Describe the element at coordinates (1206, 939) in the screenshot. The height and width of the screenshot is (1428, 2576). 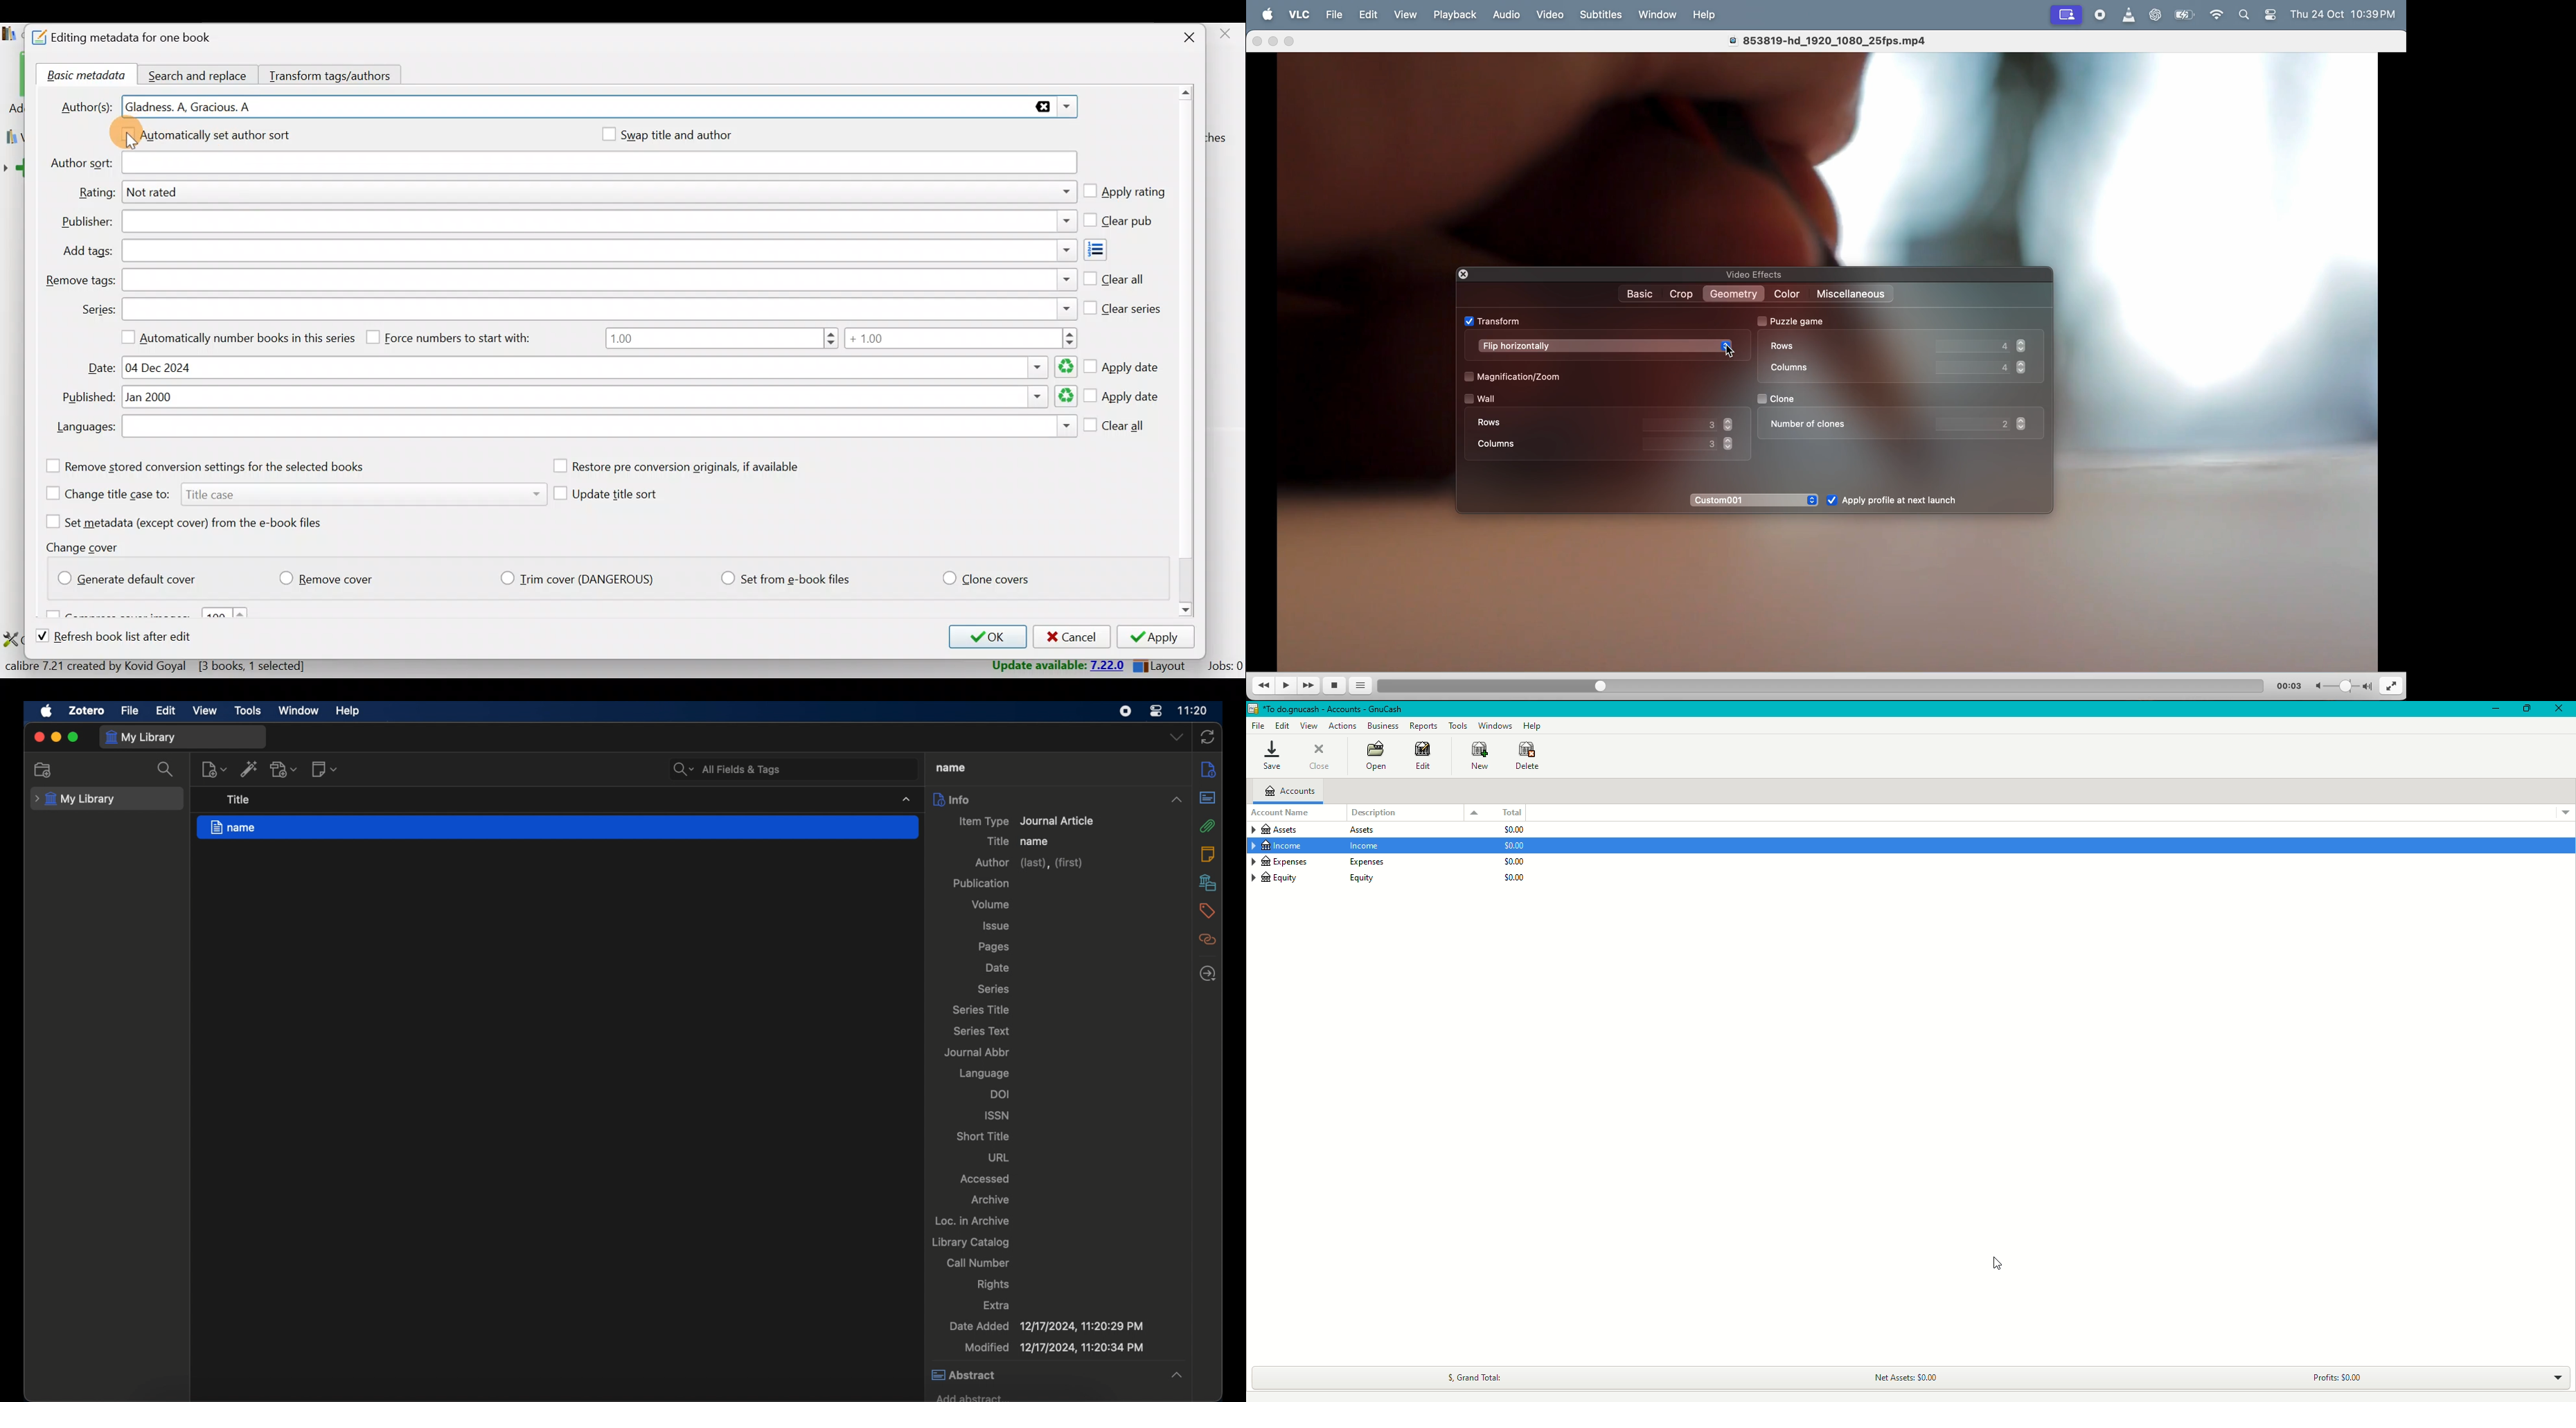
I see `related` at that location.